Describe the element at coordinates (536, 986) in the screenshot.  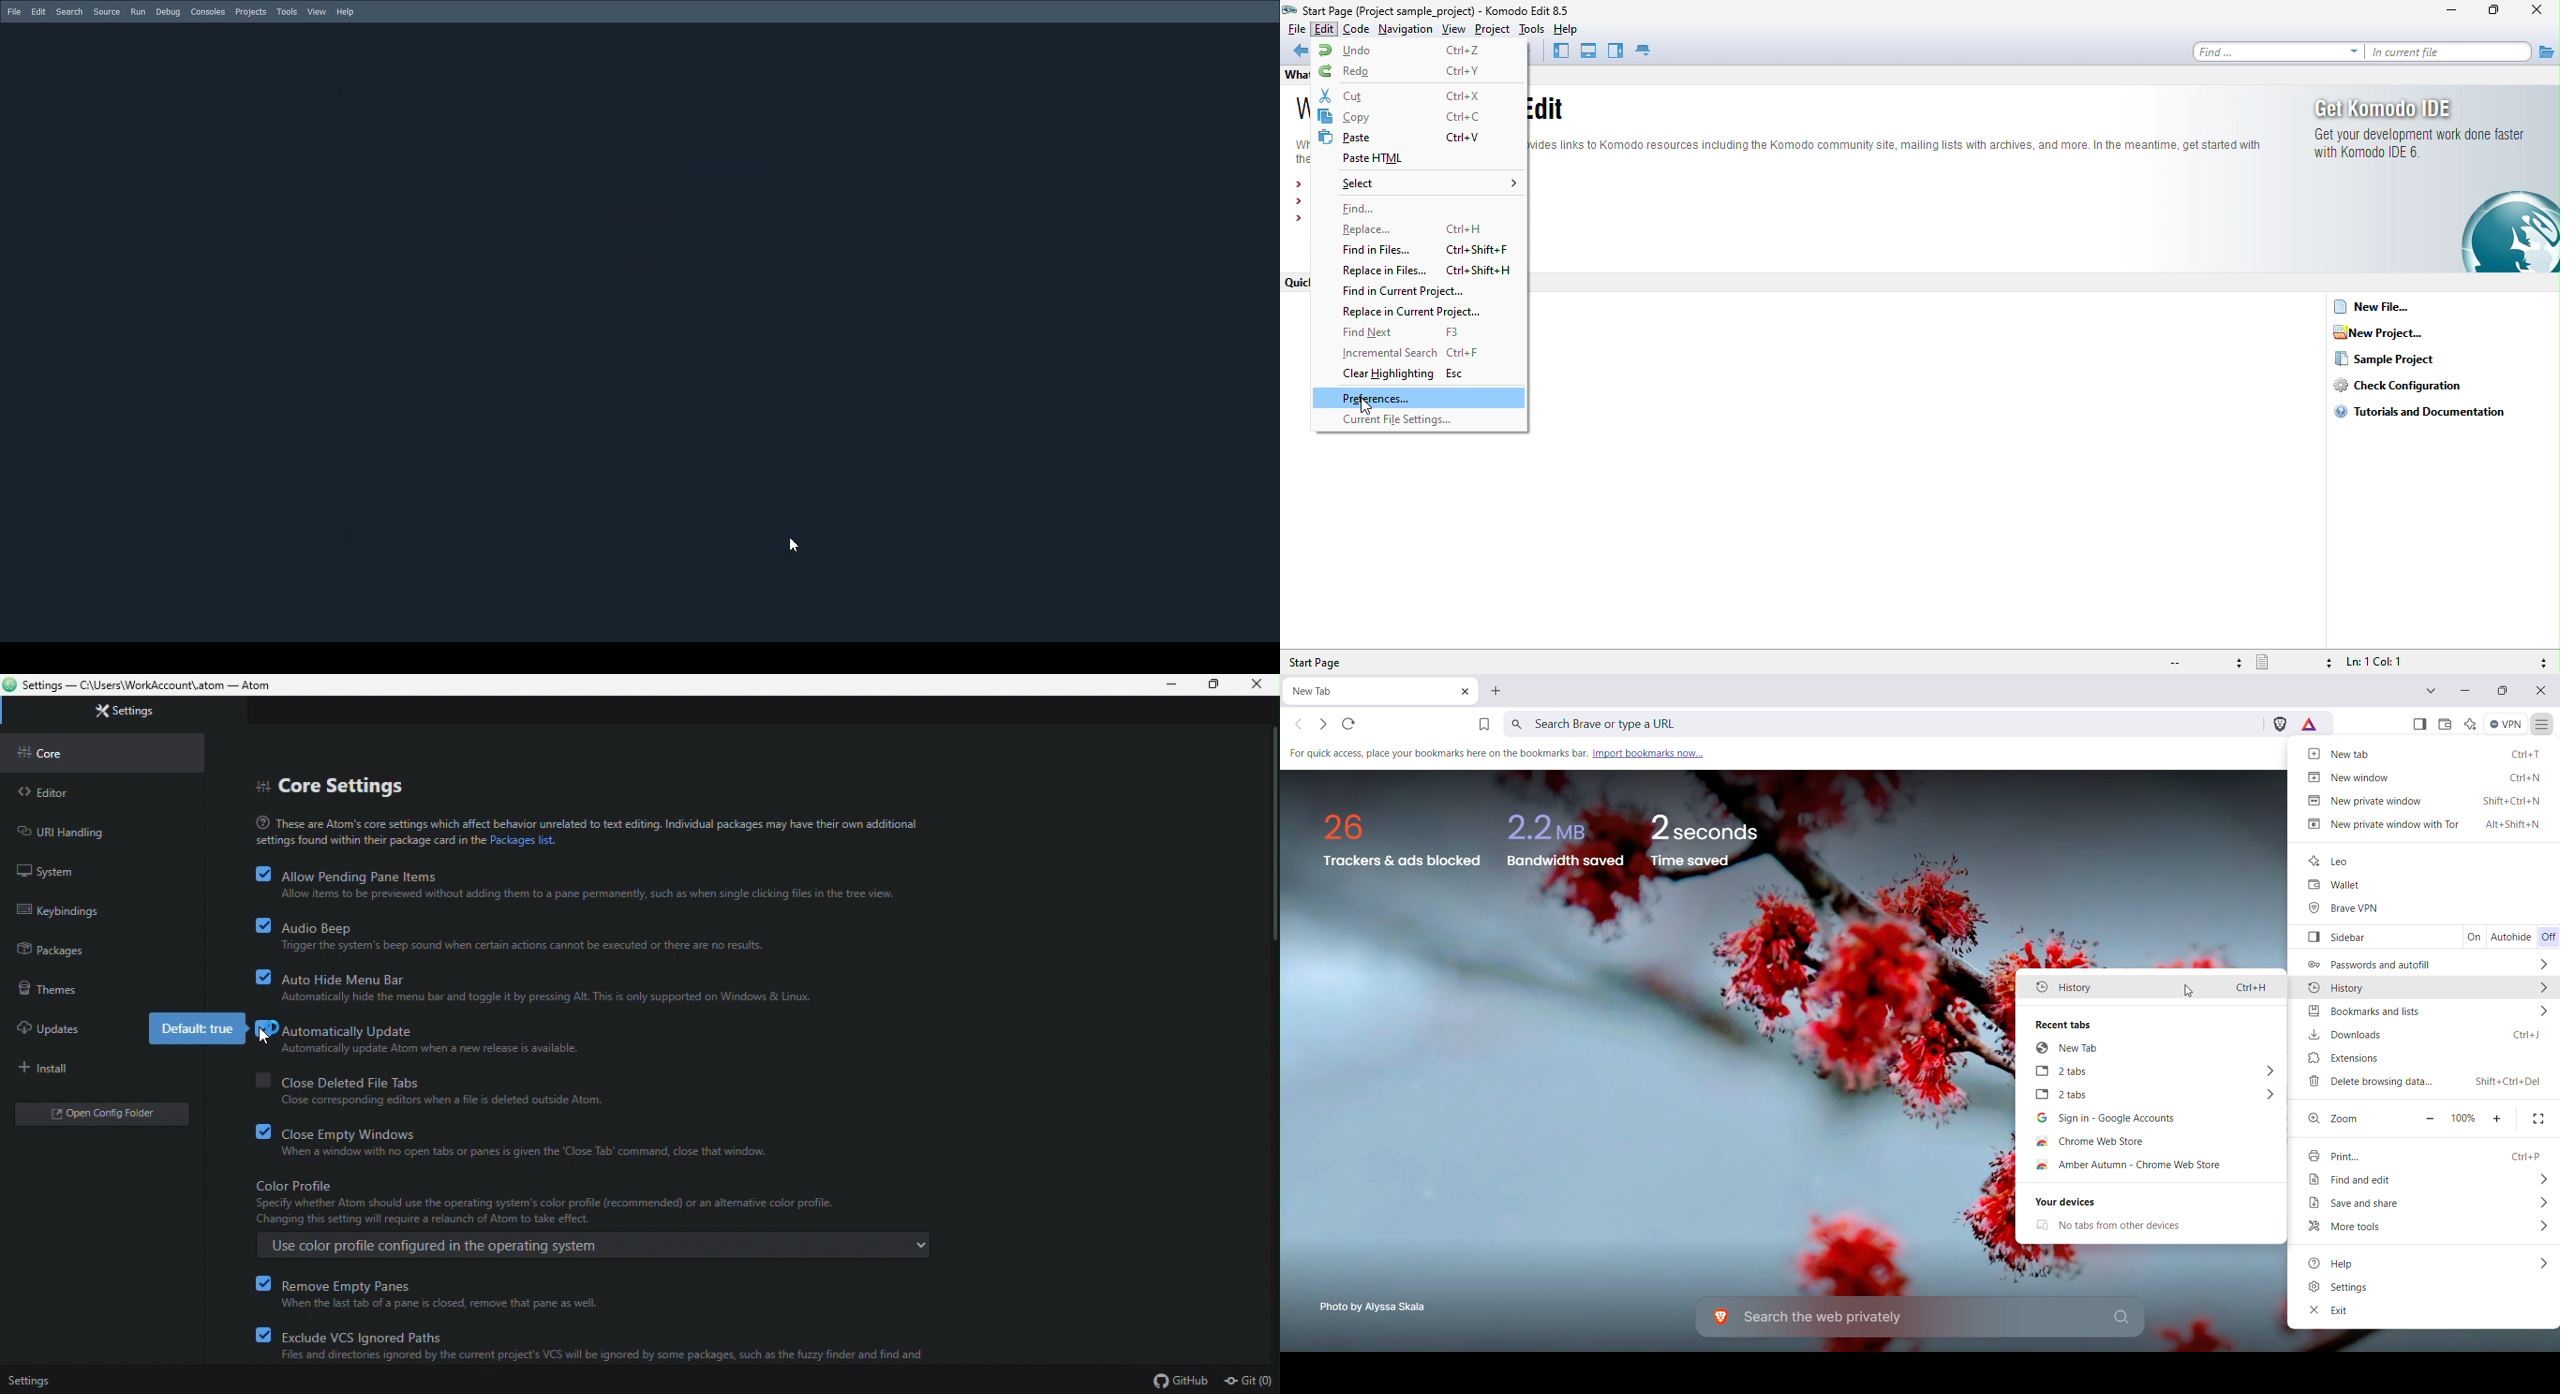
I see `auto hide menu bar` at that location.